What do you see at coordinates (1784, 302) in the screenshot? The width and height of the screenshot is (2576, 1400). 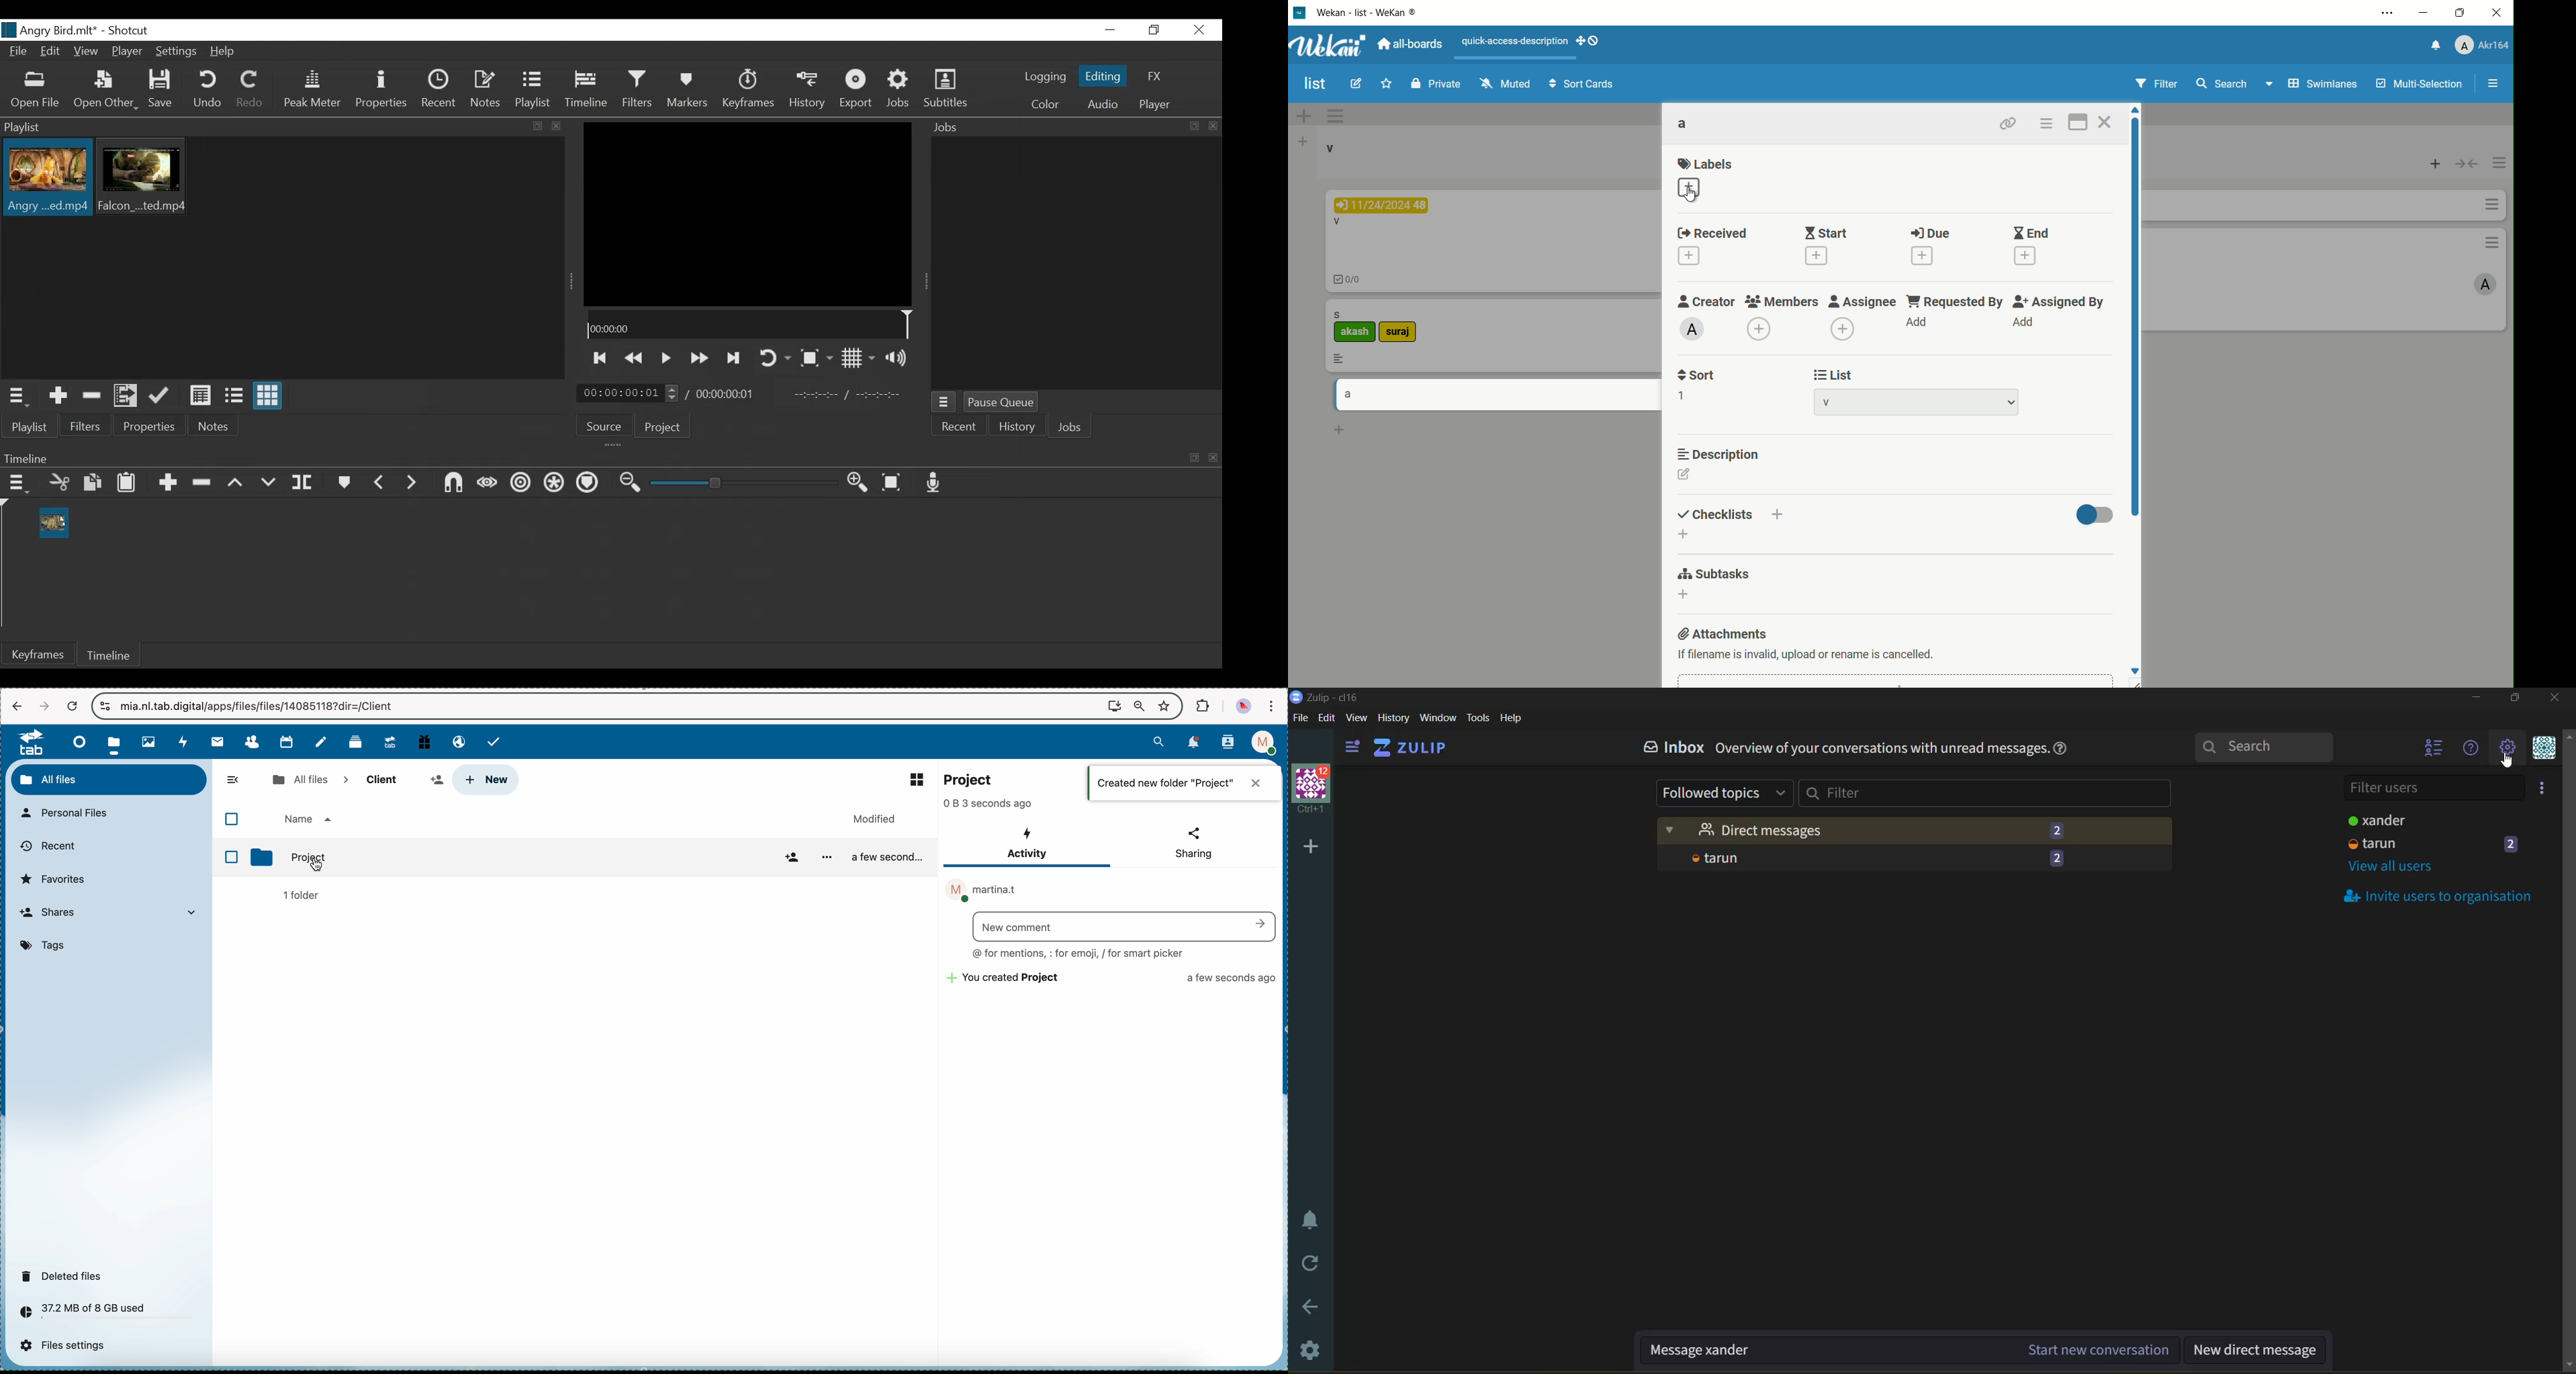 I see `members` at bounding box center [1784, 302].